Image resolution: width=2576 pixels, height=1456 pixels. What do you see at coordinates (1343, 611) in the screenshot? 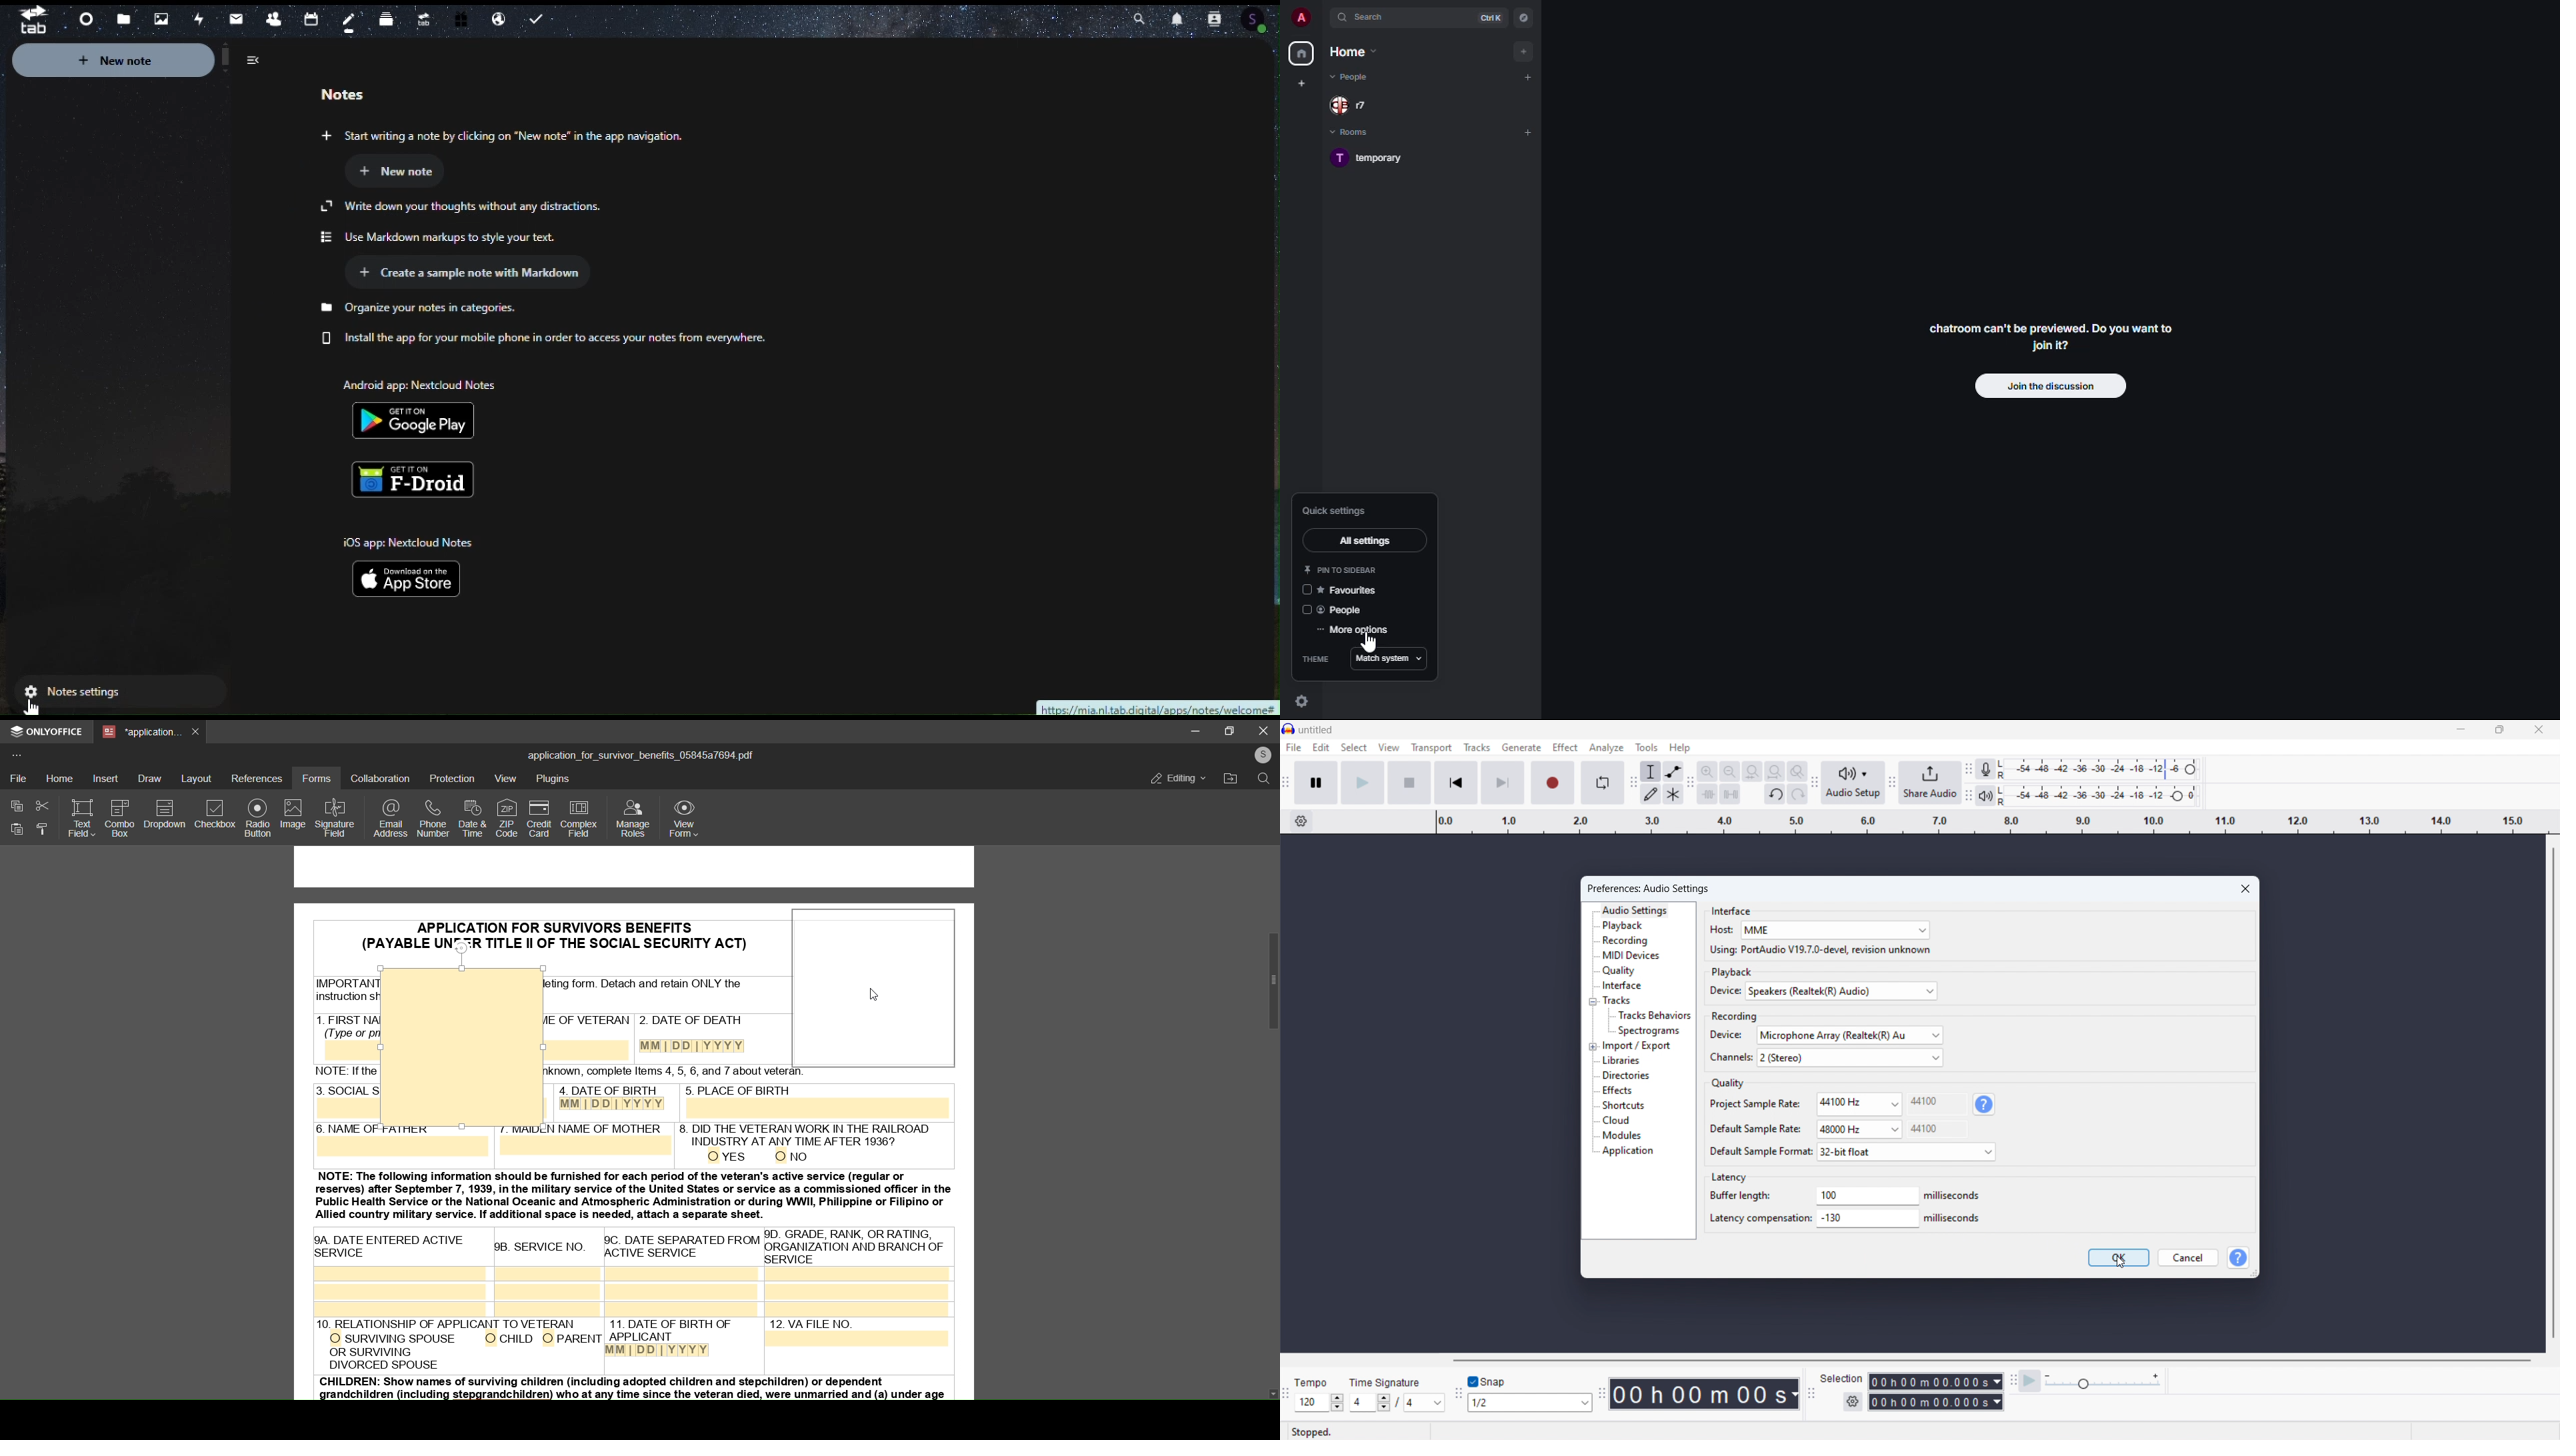
I see `people` at bounding box center [1343, 611].